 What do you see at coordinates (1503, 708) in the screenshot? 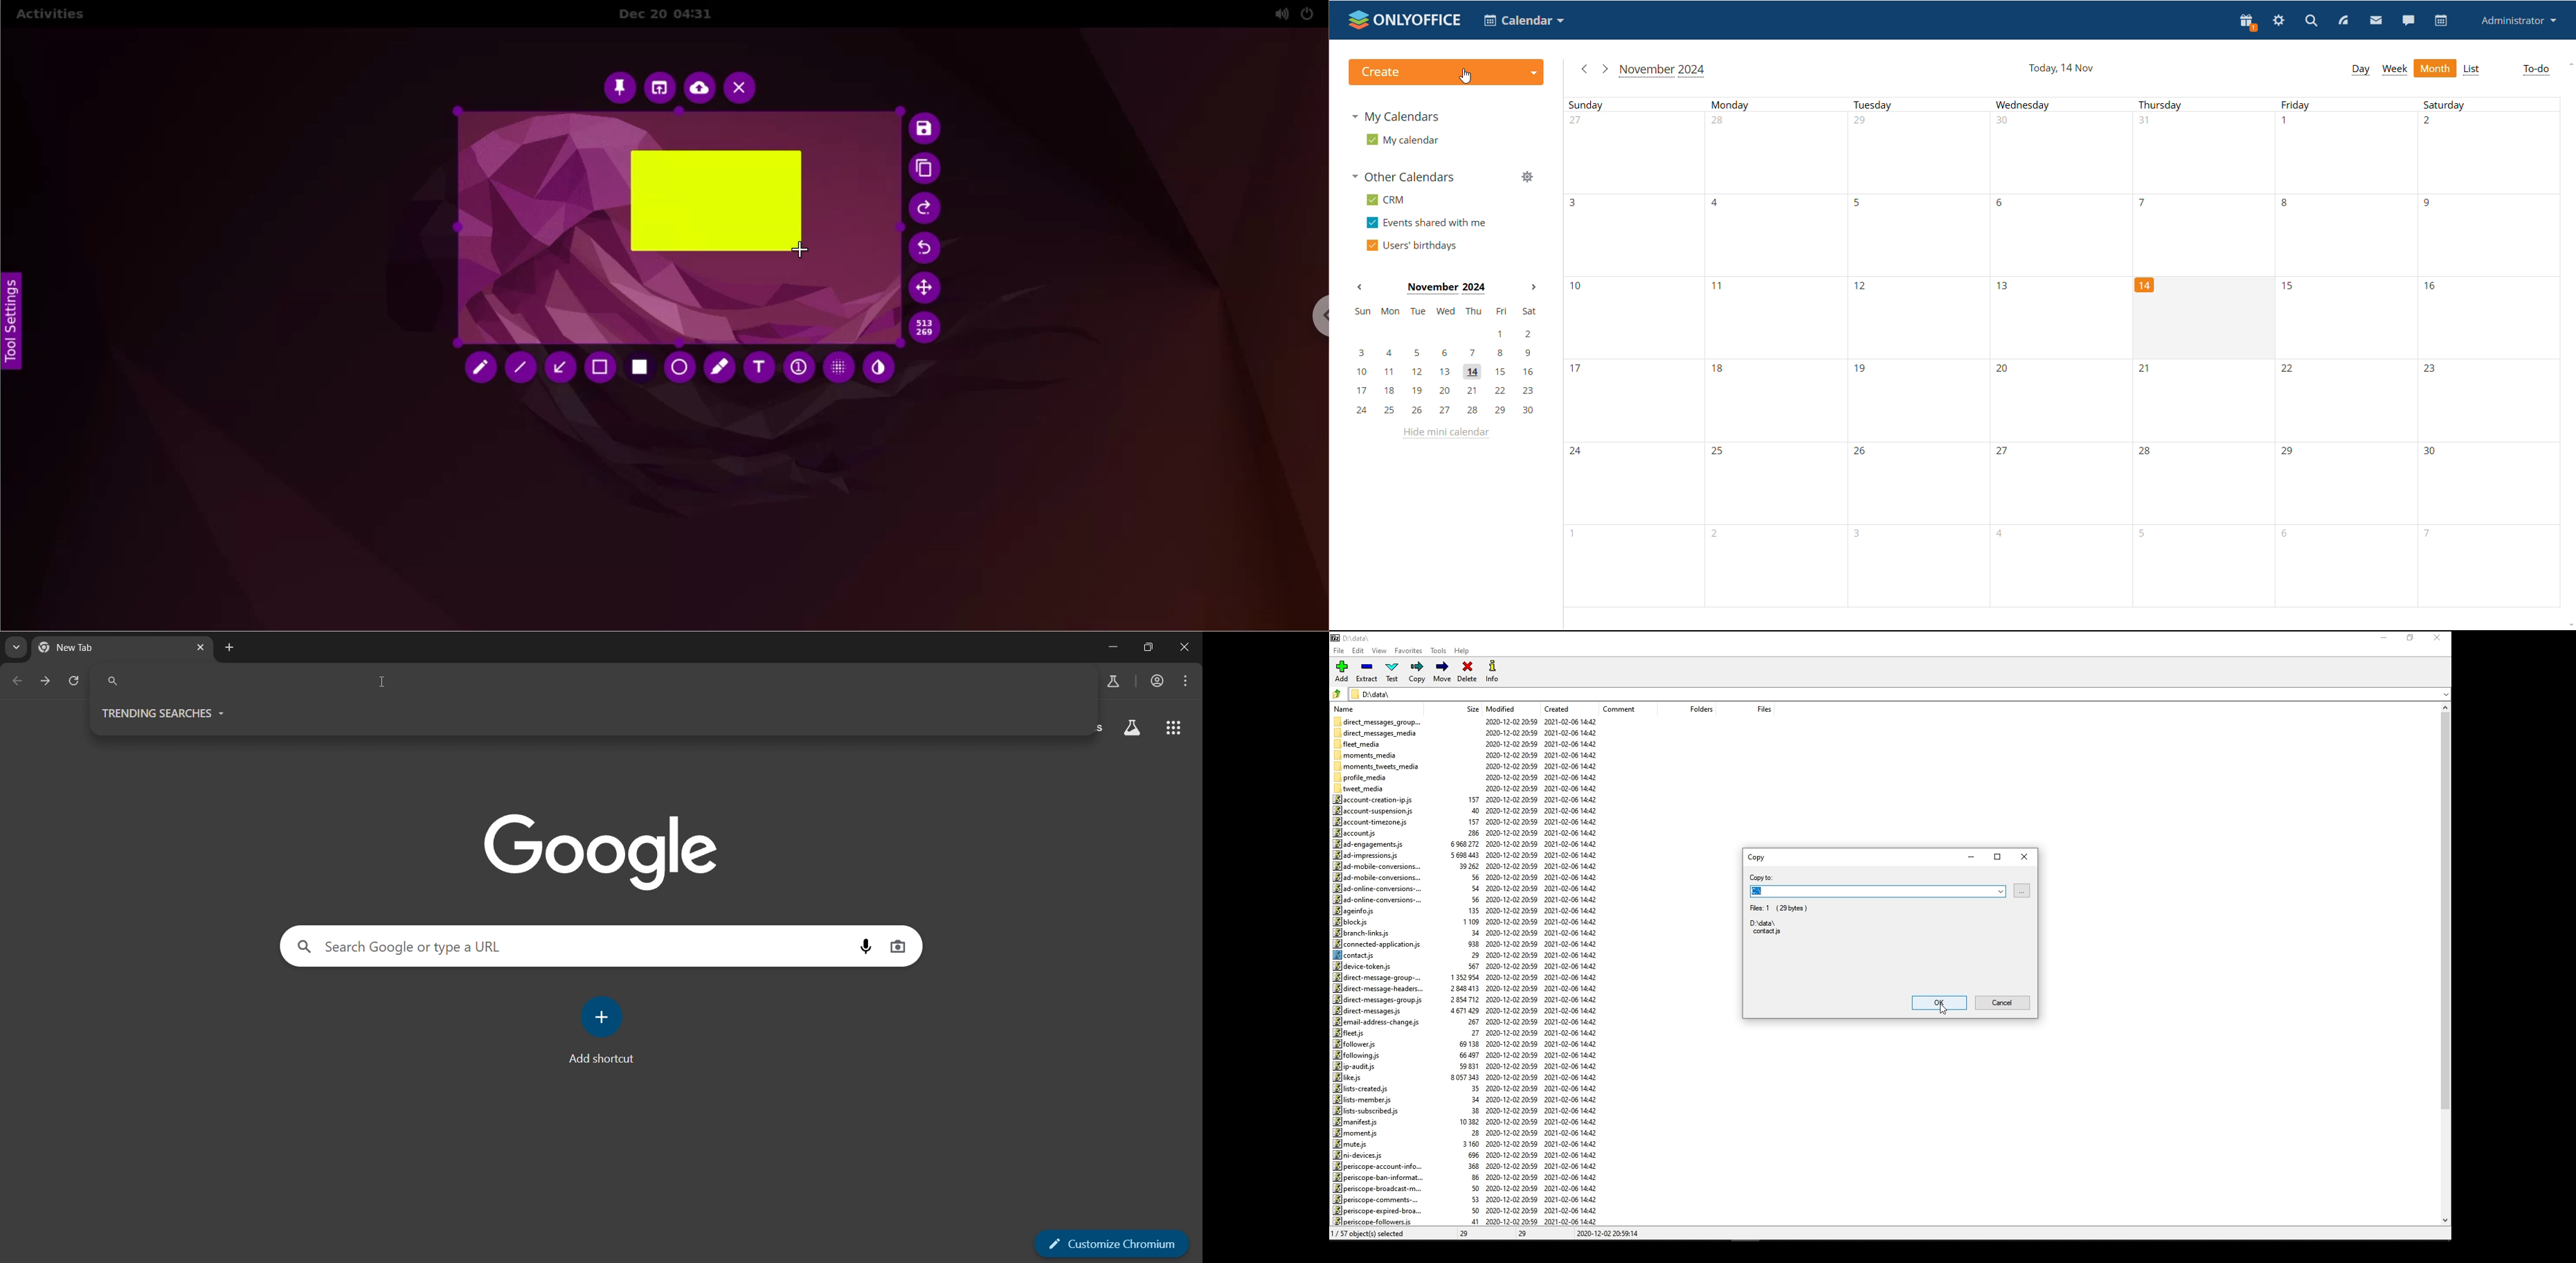
I see `Modified` at bounding box center [1503, 708].